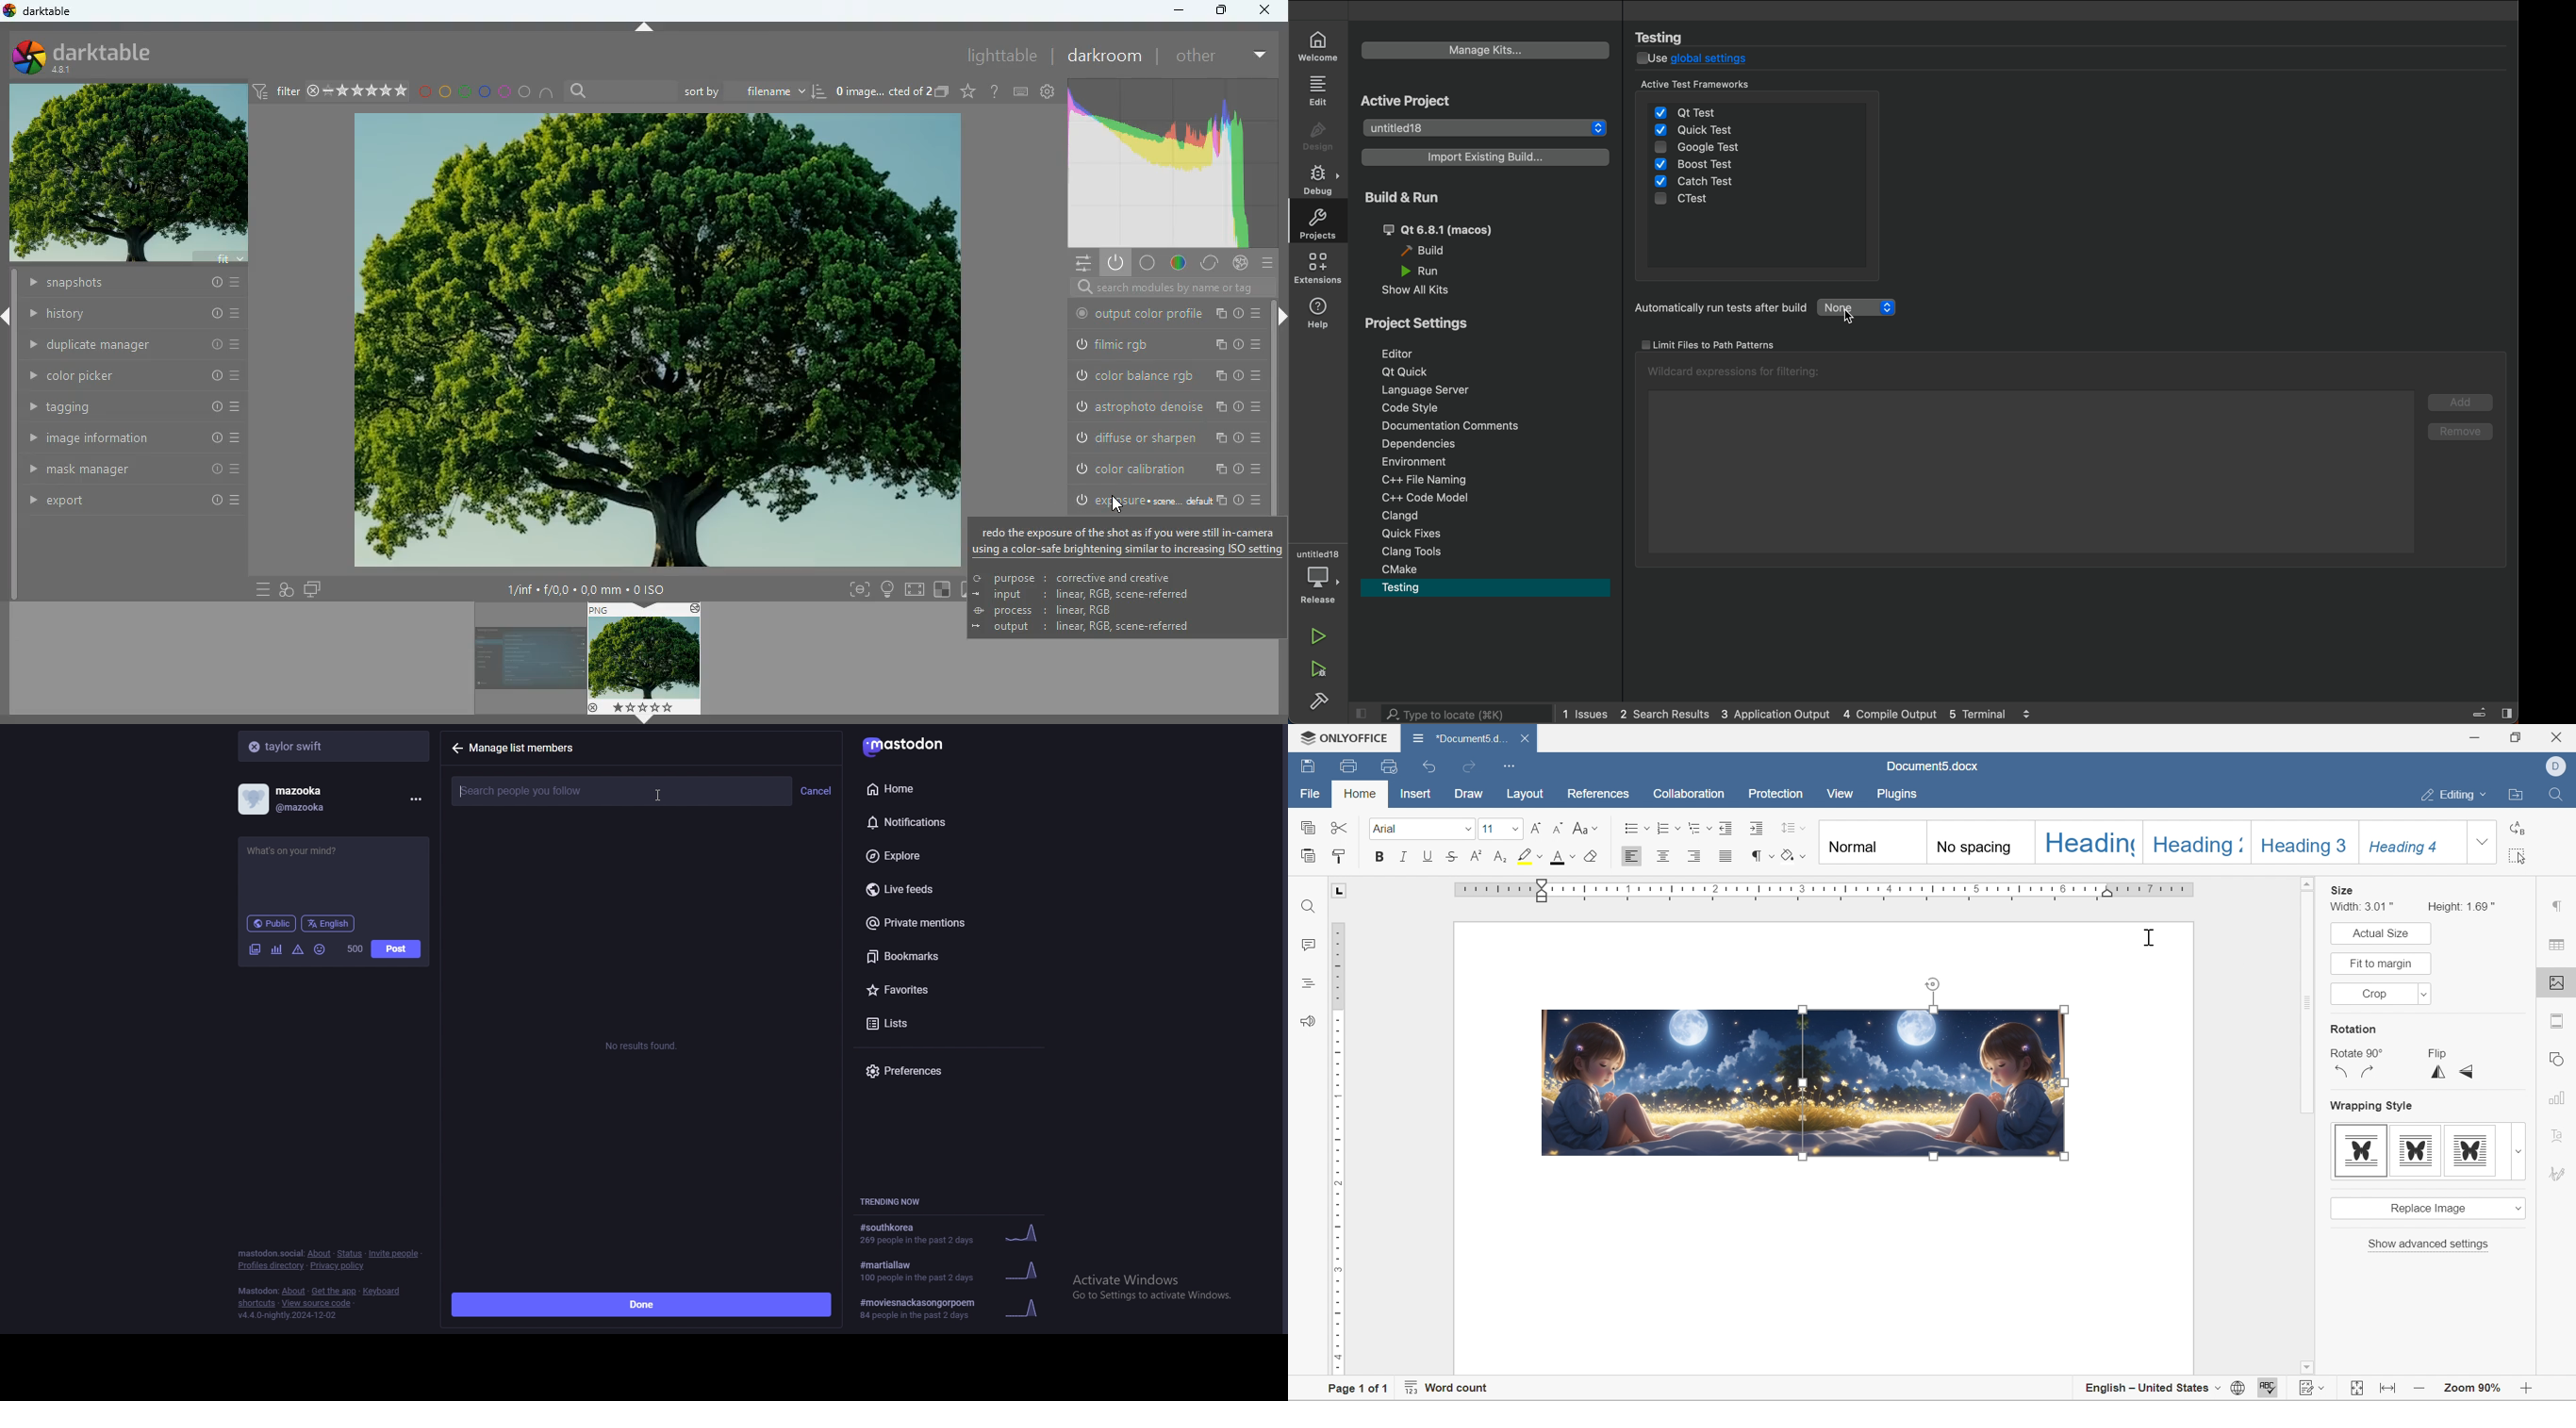 The width and height of the screenshot is (2576, 1428). I want to click on up, so click(645, 25).